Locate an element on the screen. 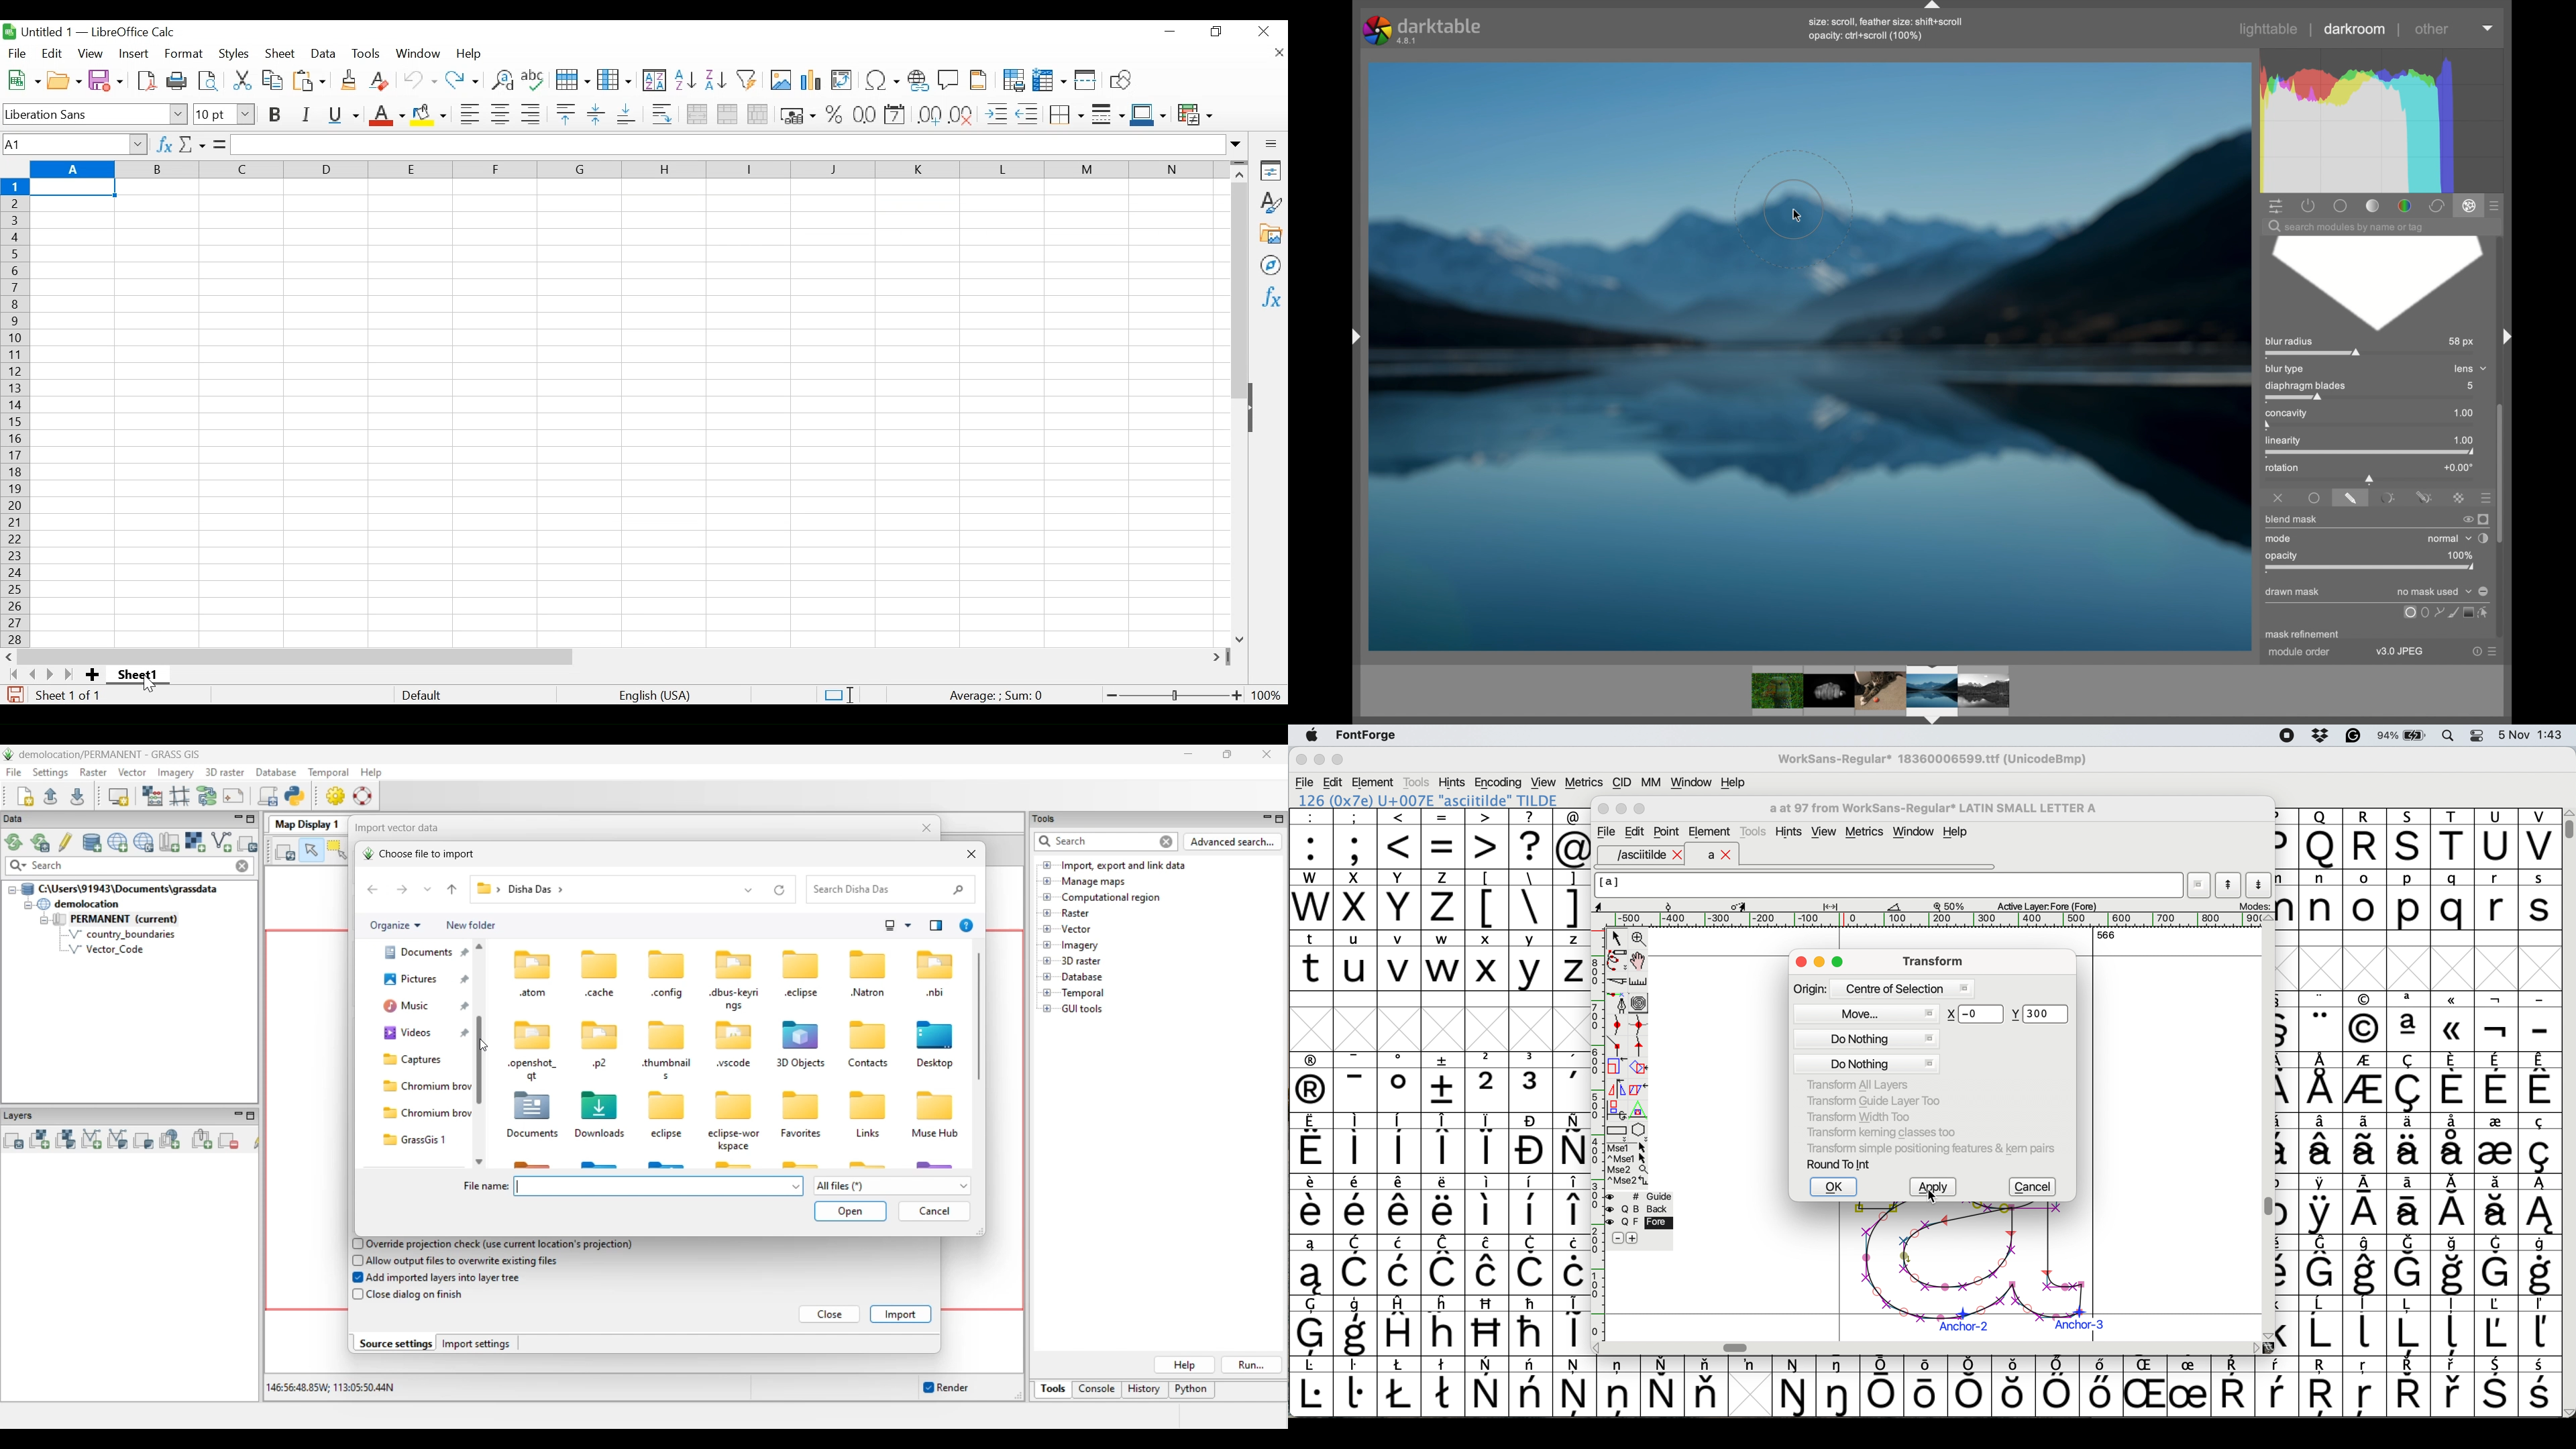 Image resolution: width=2576 pixels, height=1456 pixels. photos is located at coordinates (1880, 691).